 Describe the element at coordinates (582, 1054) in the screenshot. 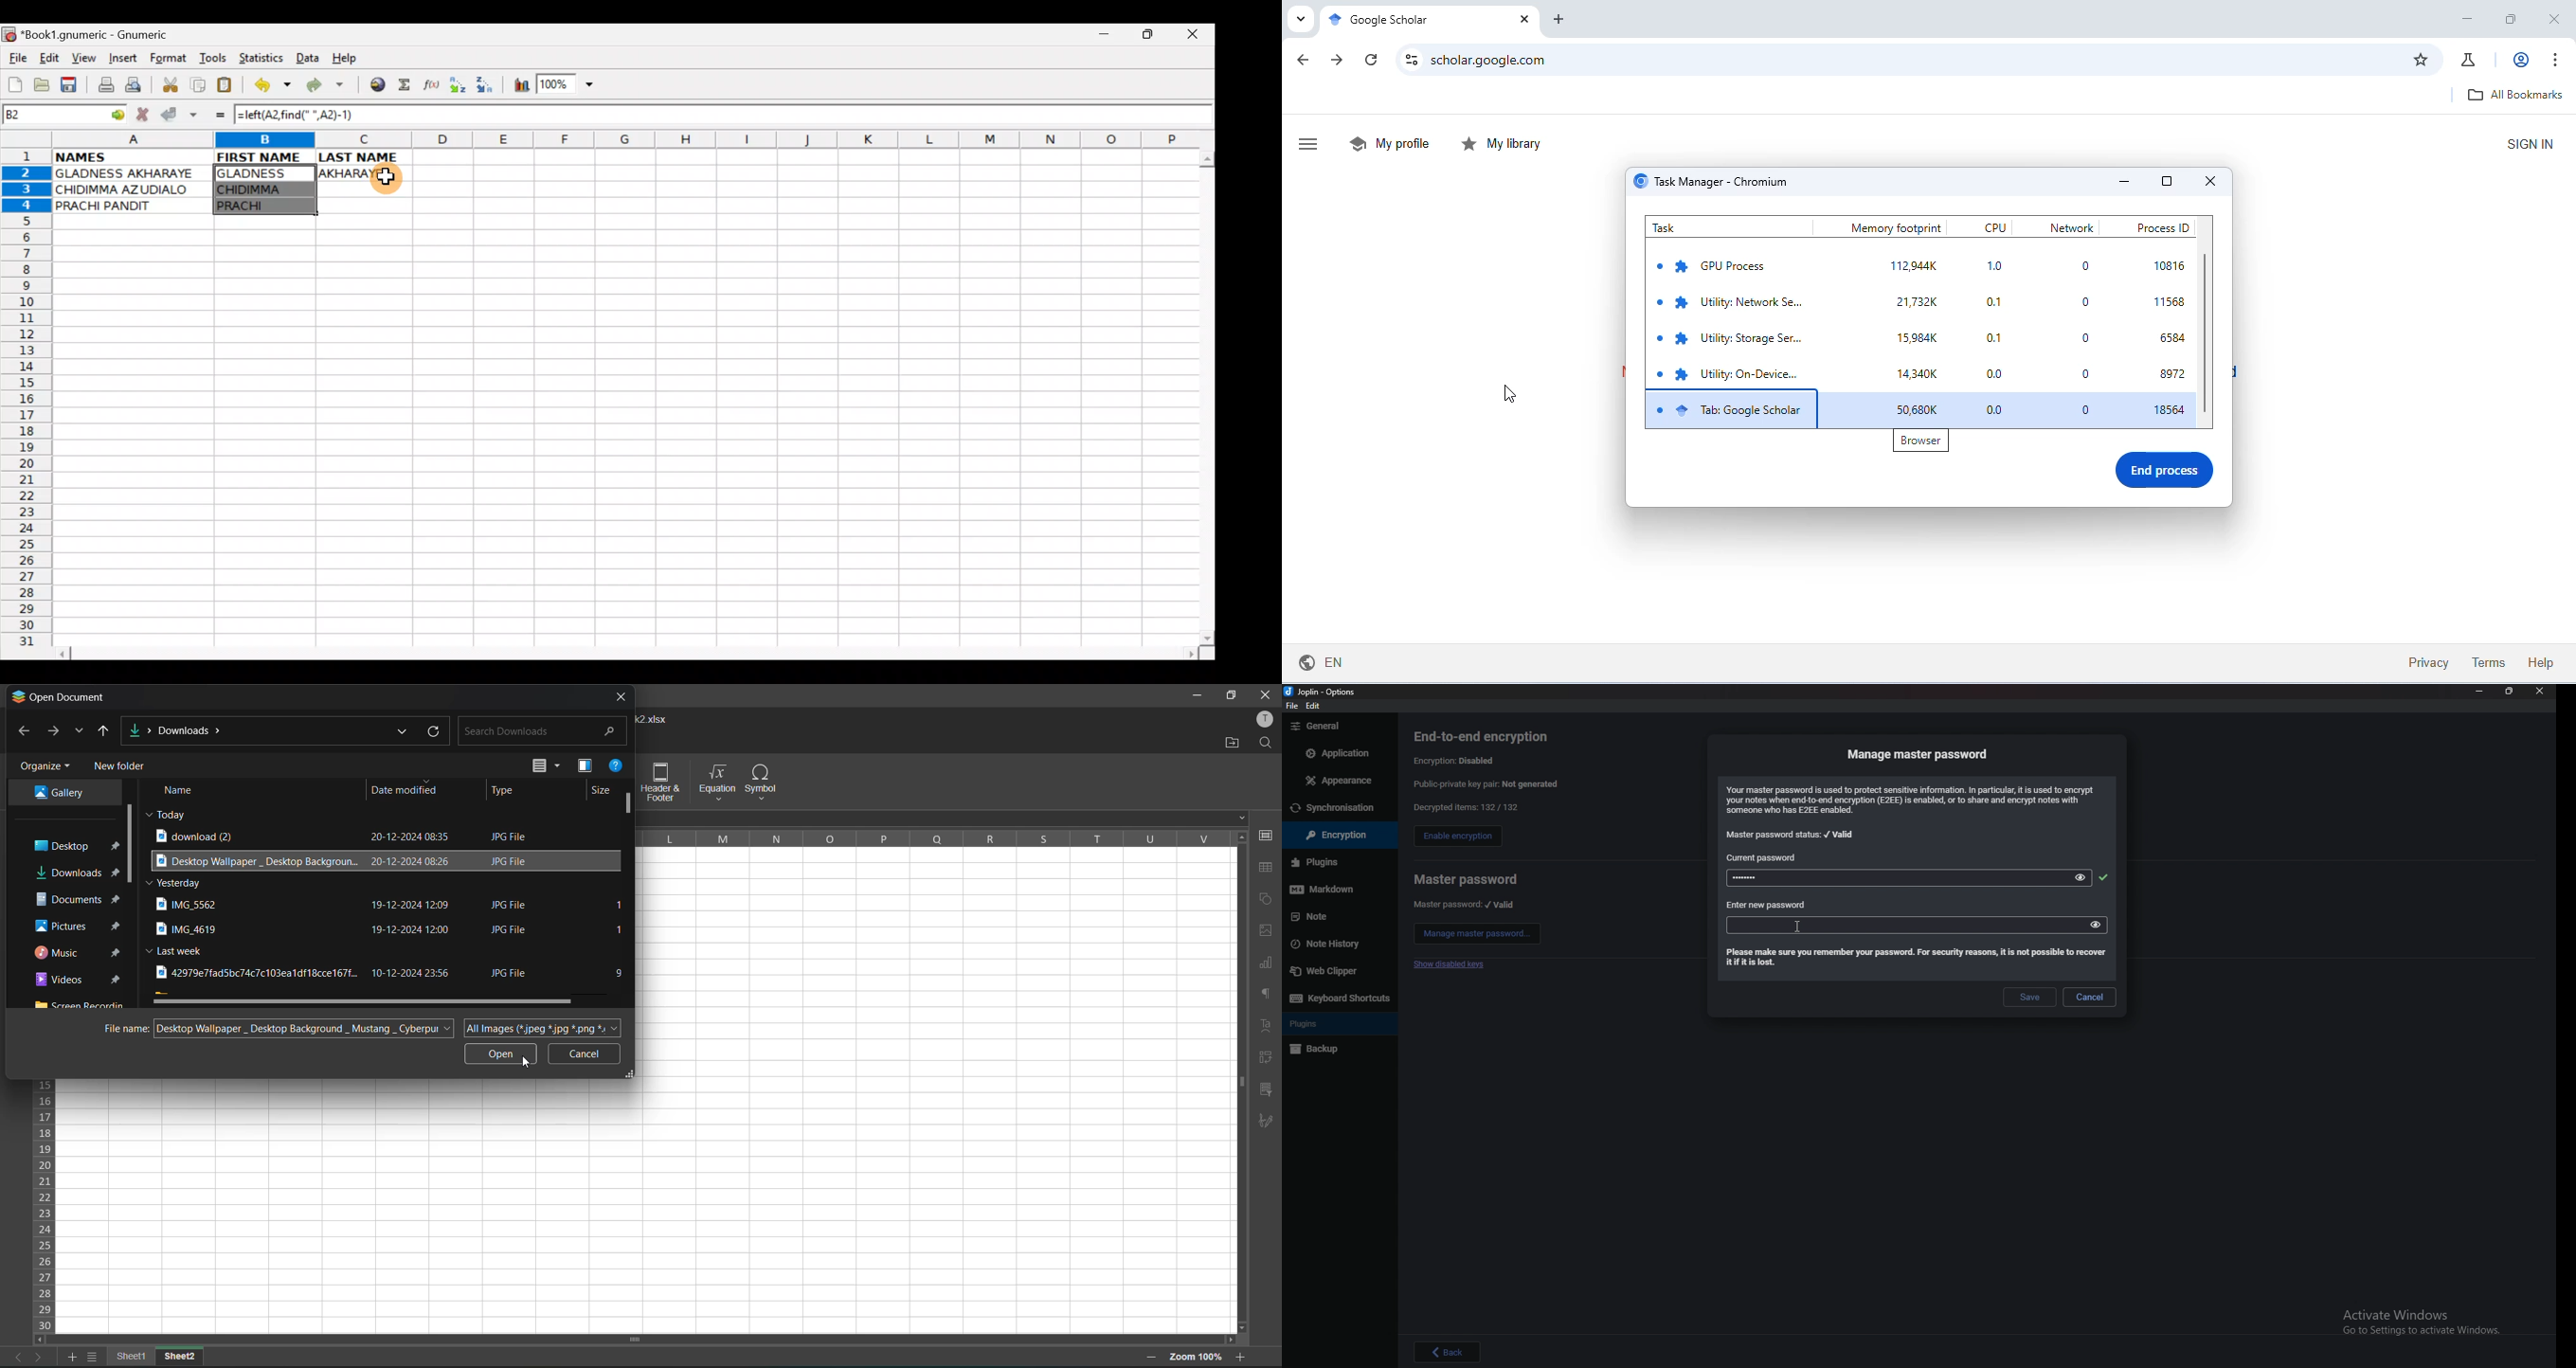

I see `cancel` at that location.